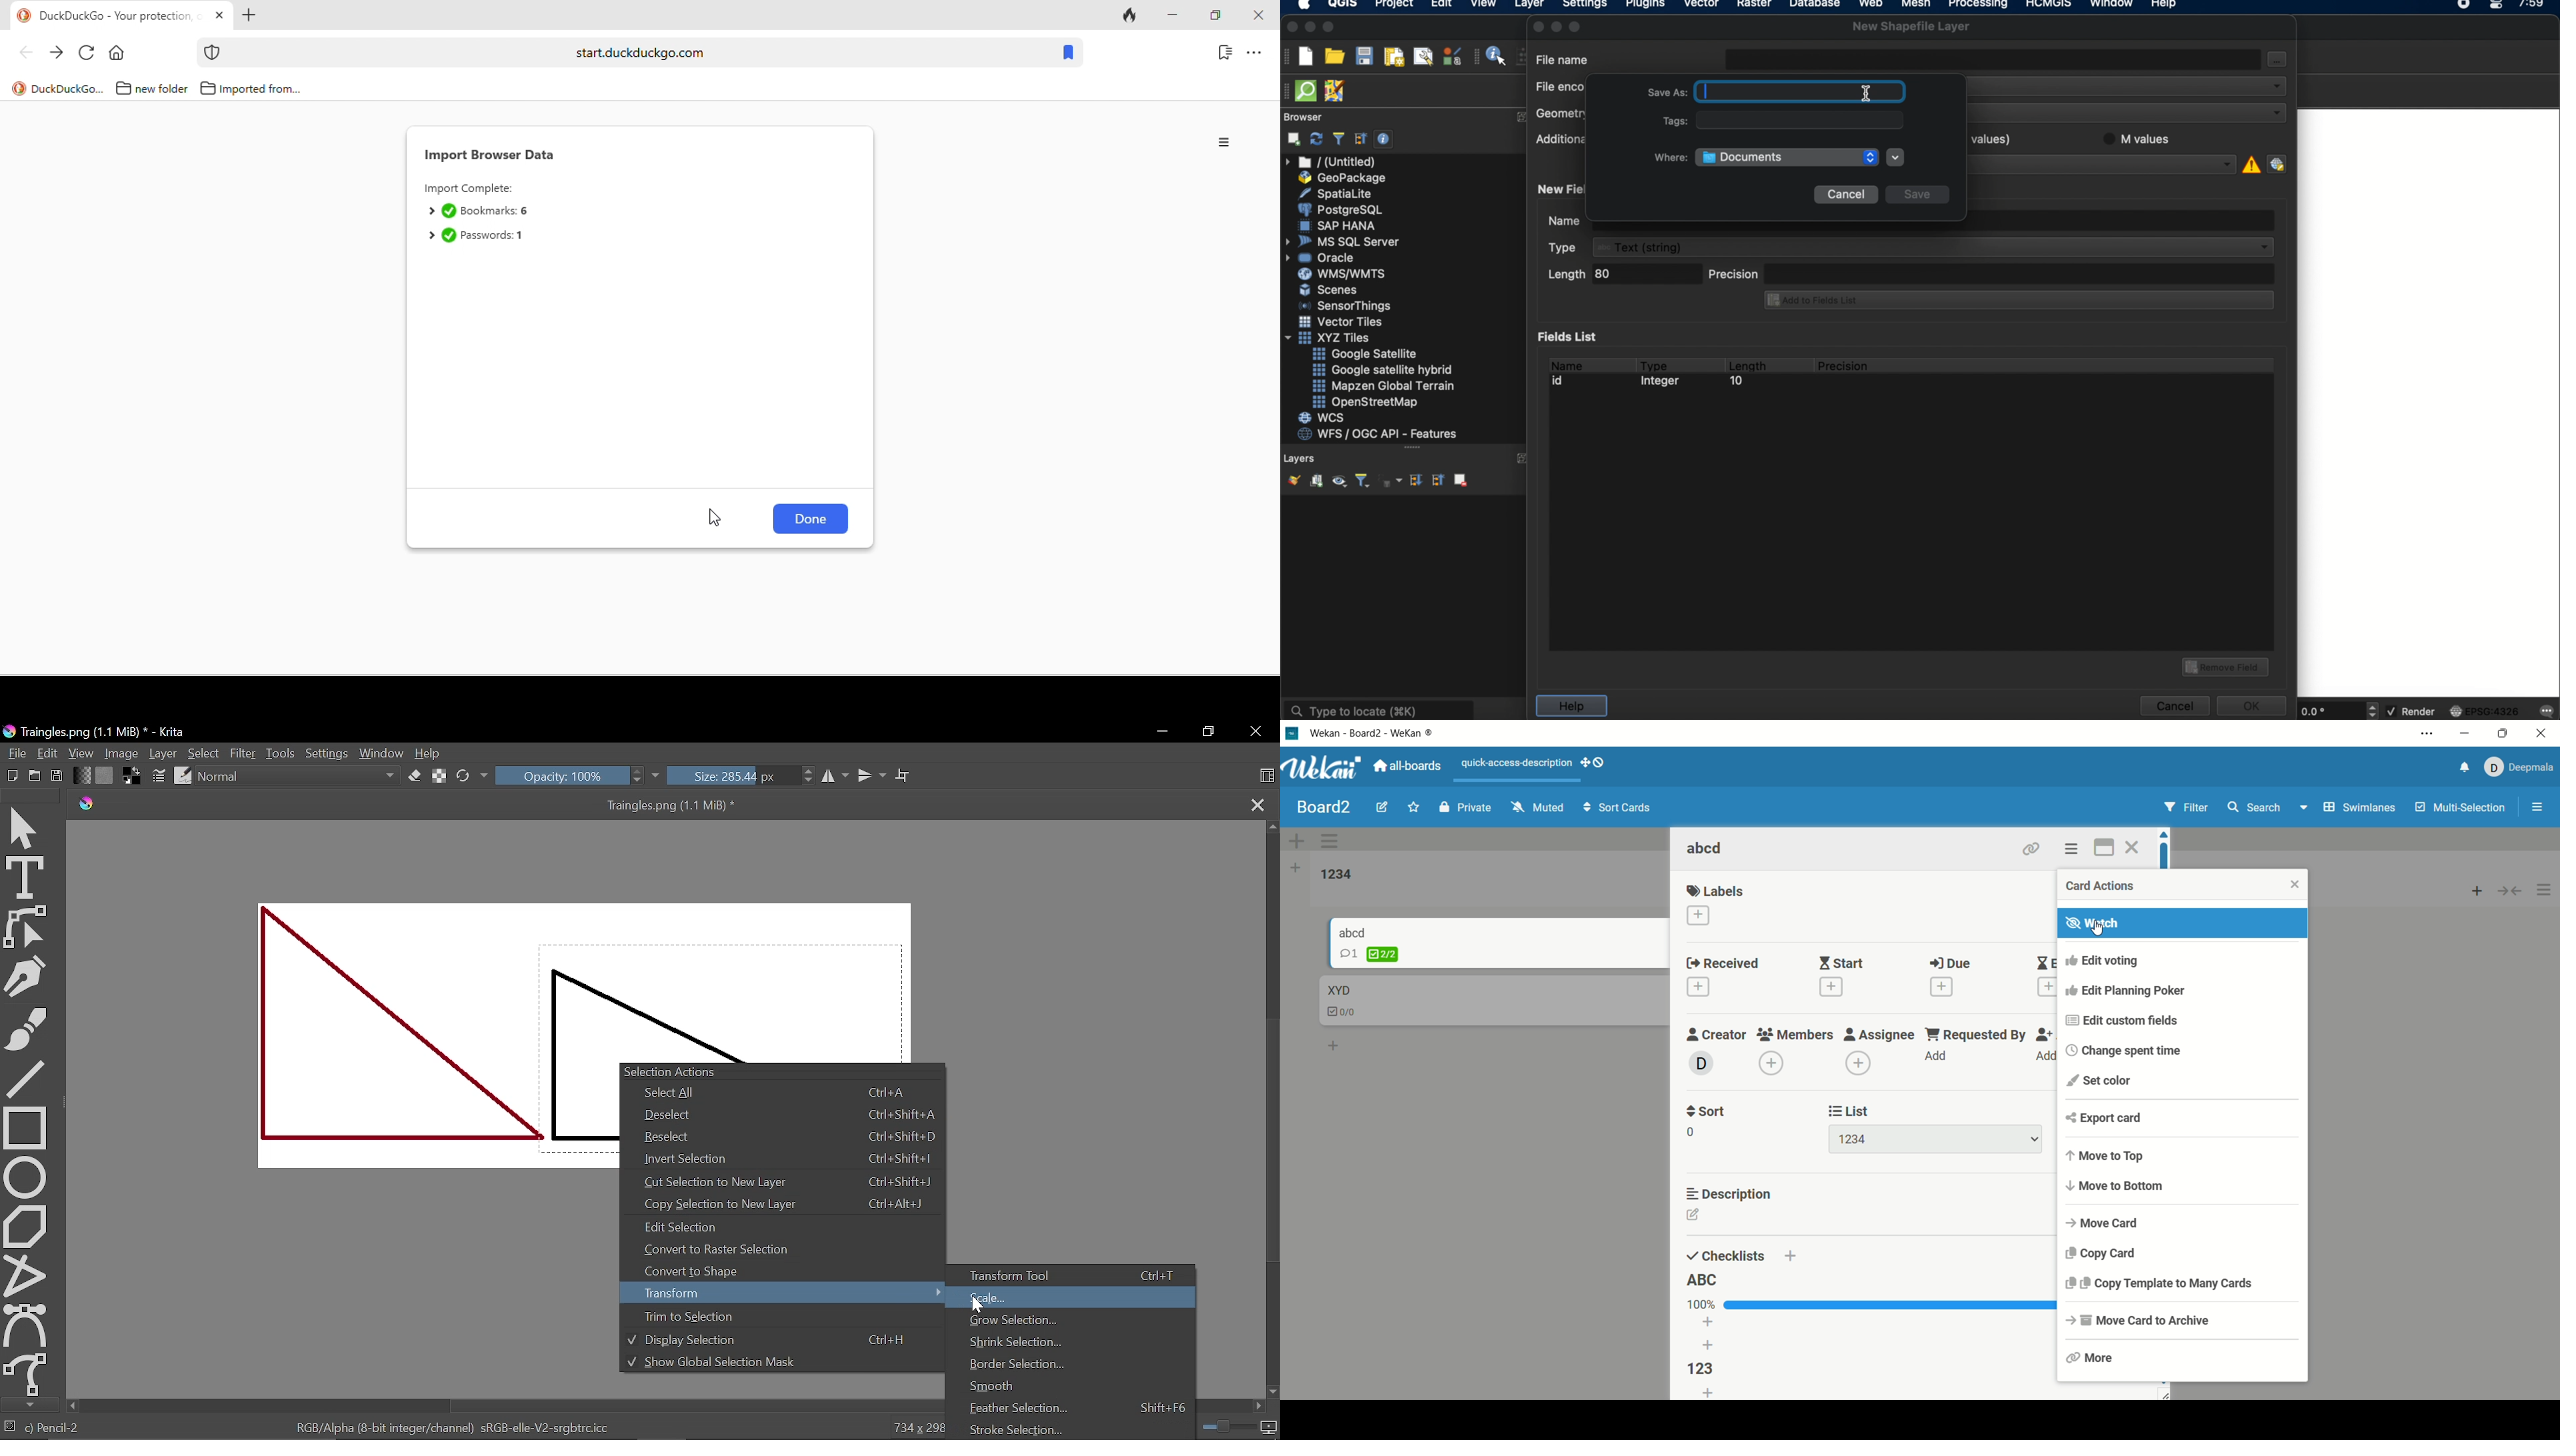 The height and width of the screenshot is (1456, 2576). Describe the element at coordinates (1255, 52) in the screenshot. I see `option` at that location.